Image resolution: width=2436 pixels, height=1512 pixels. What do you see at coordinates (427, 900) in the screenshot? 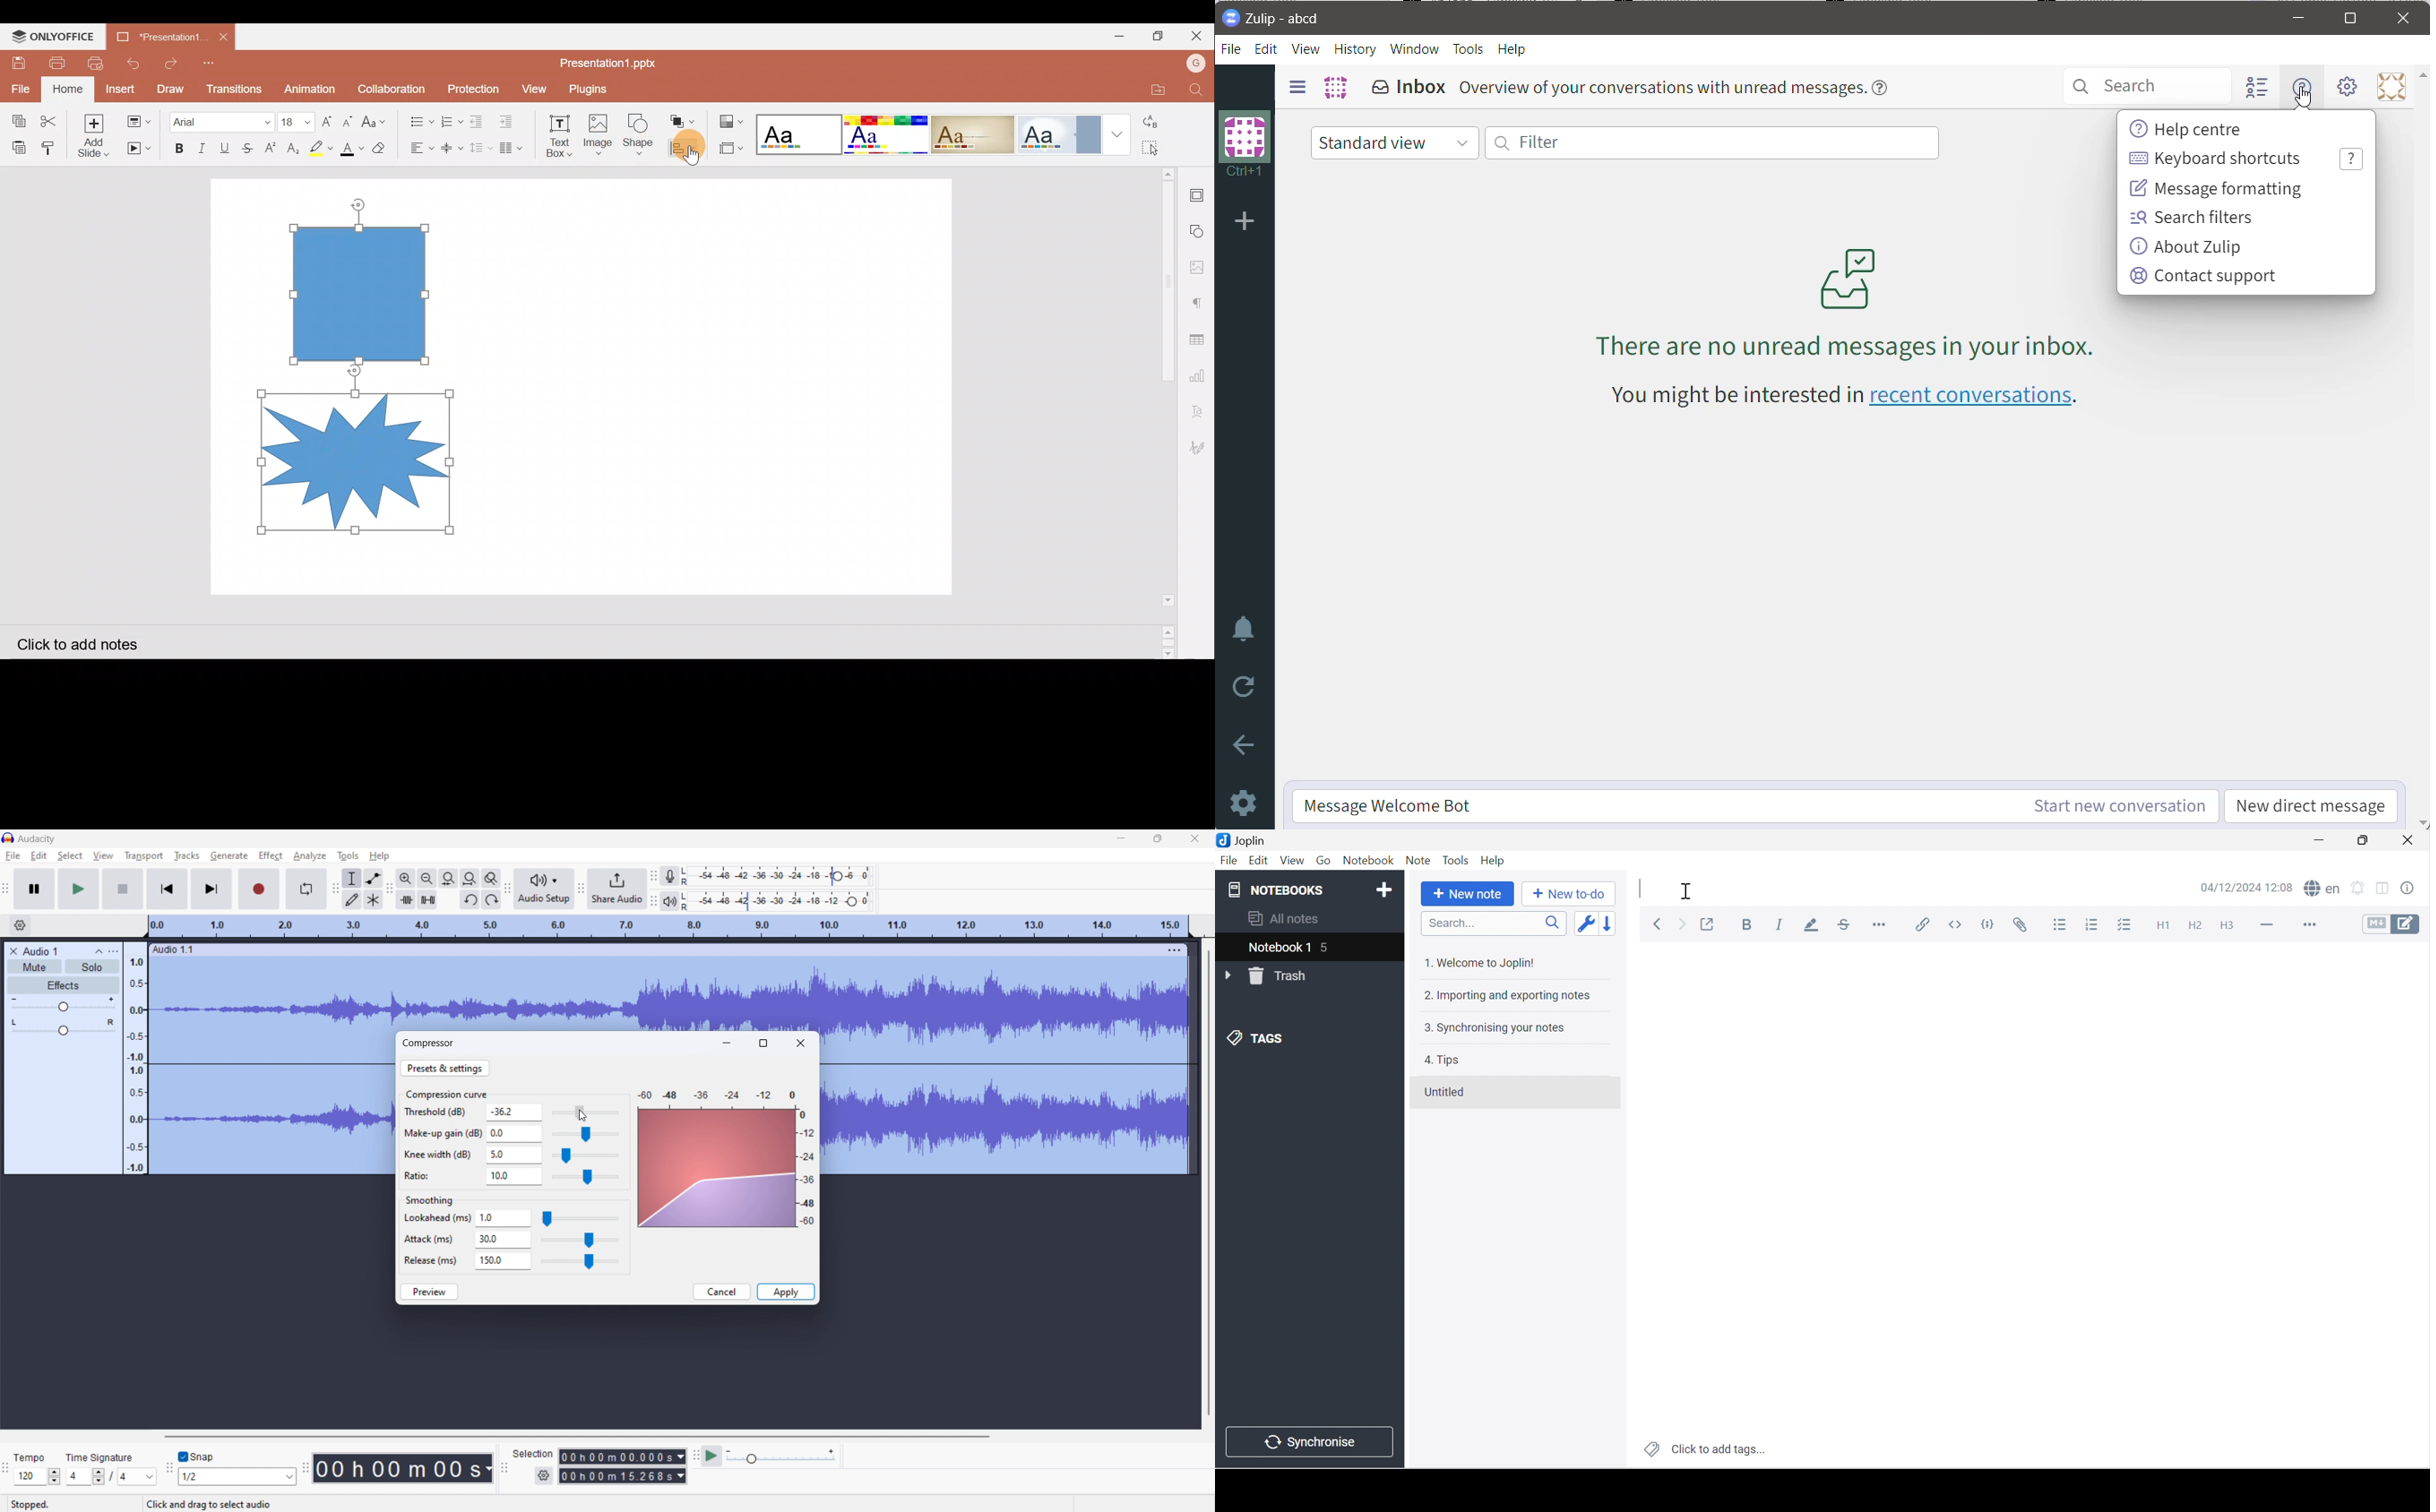
I see `silence audio selection` at bounding box center [427, 900].